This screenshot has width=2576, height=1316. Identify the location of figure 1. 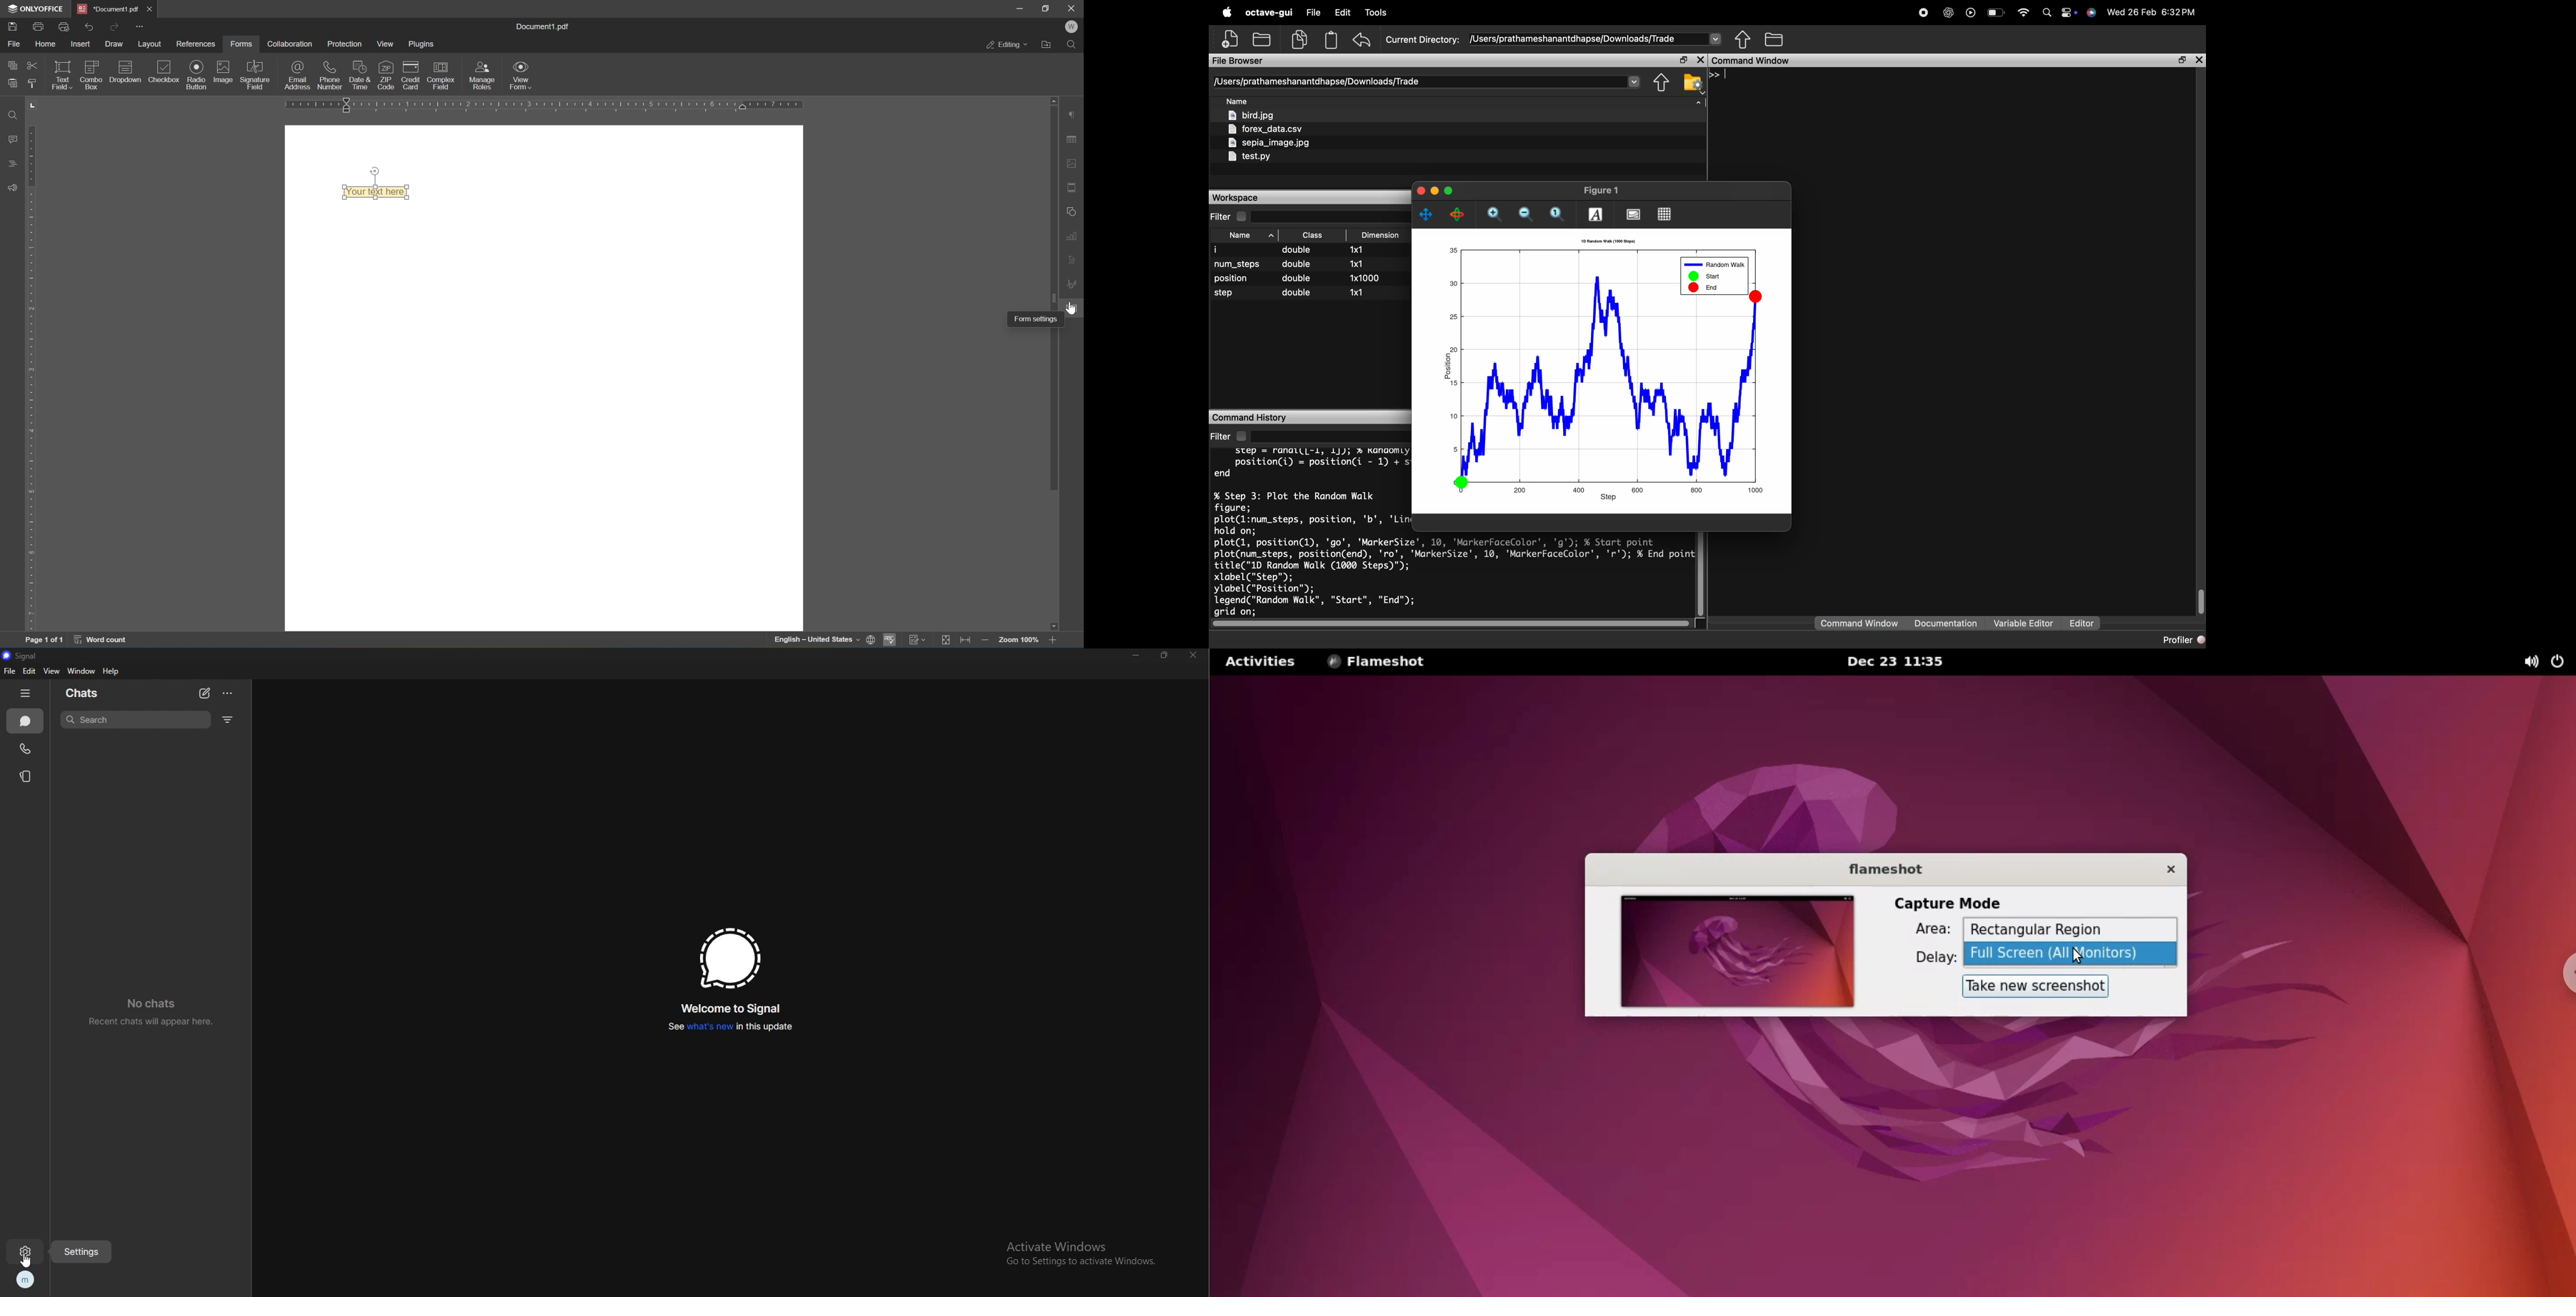
(1602, 190).